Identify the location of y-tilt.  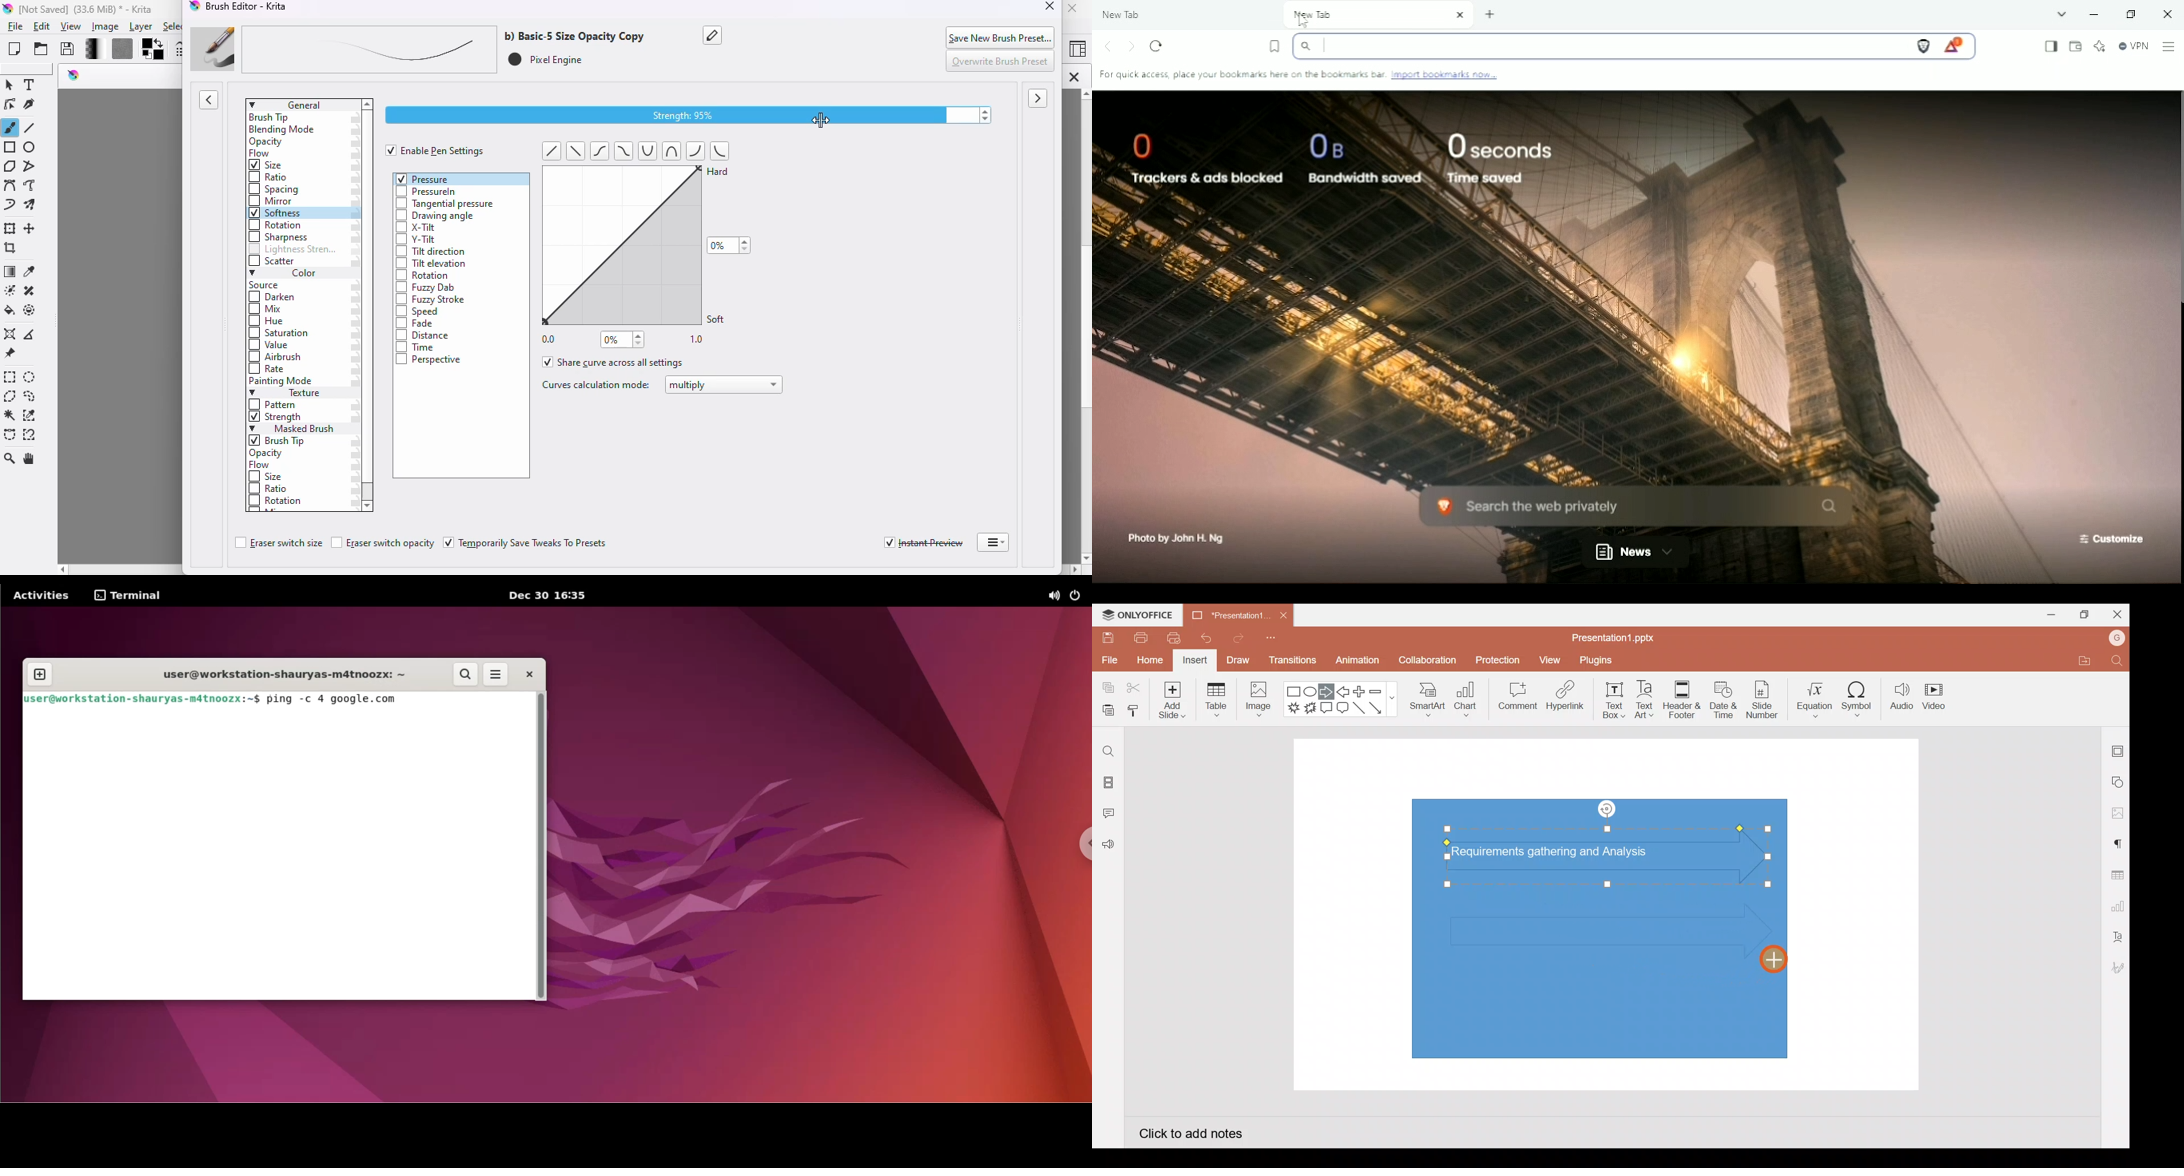
(416, 240).